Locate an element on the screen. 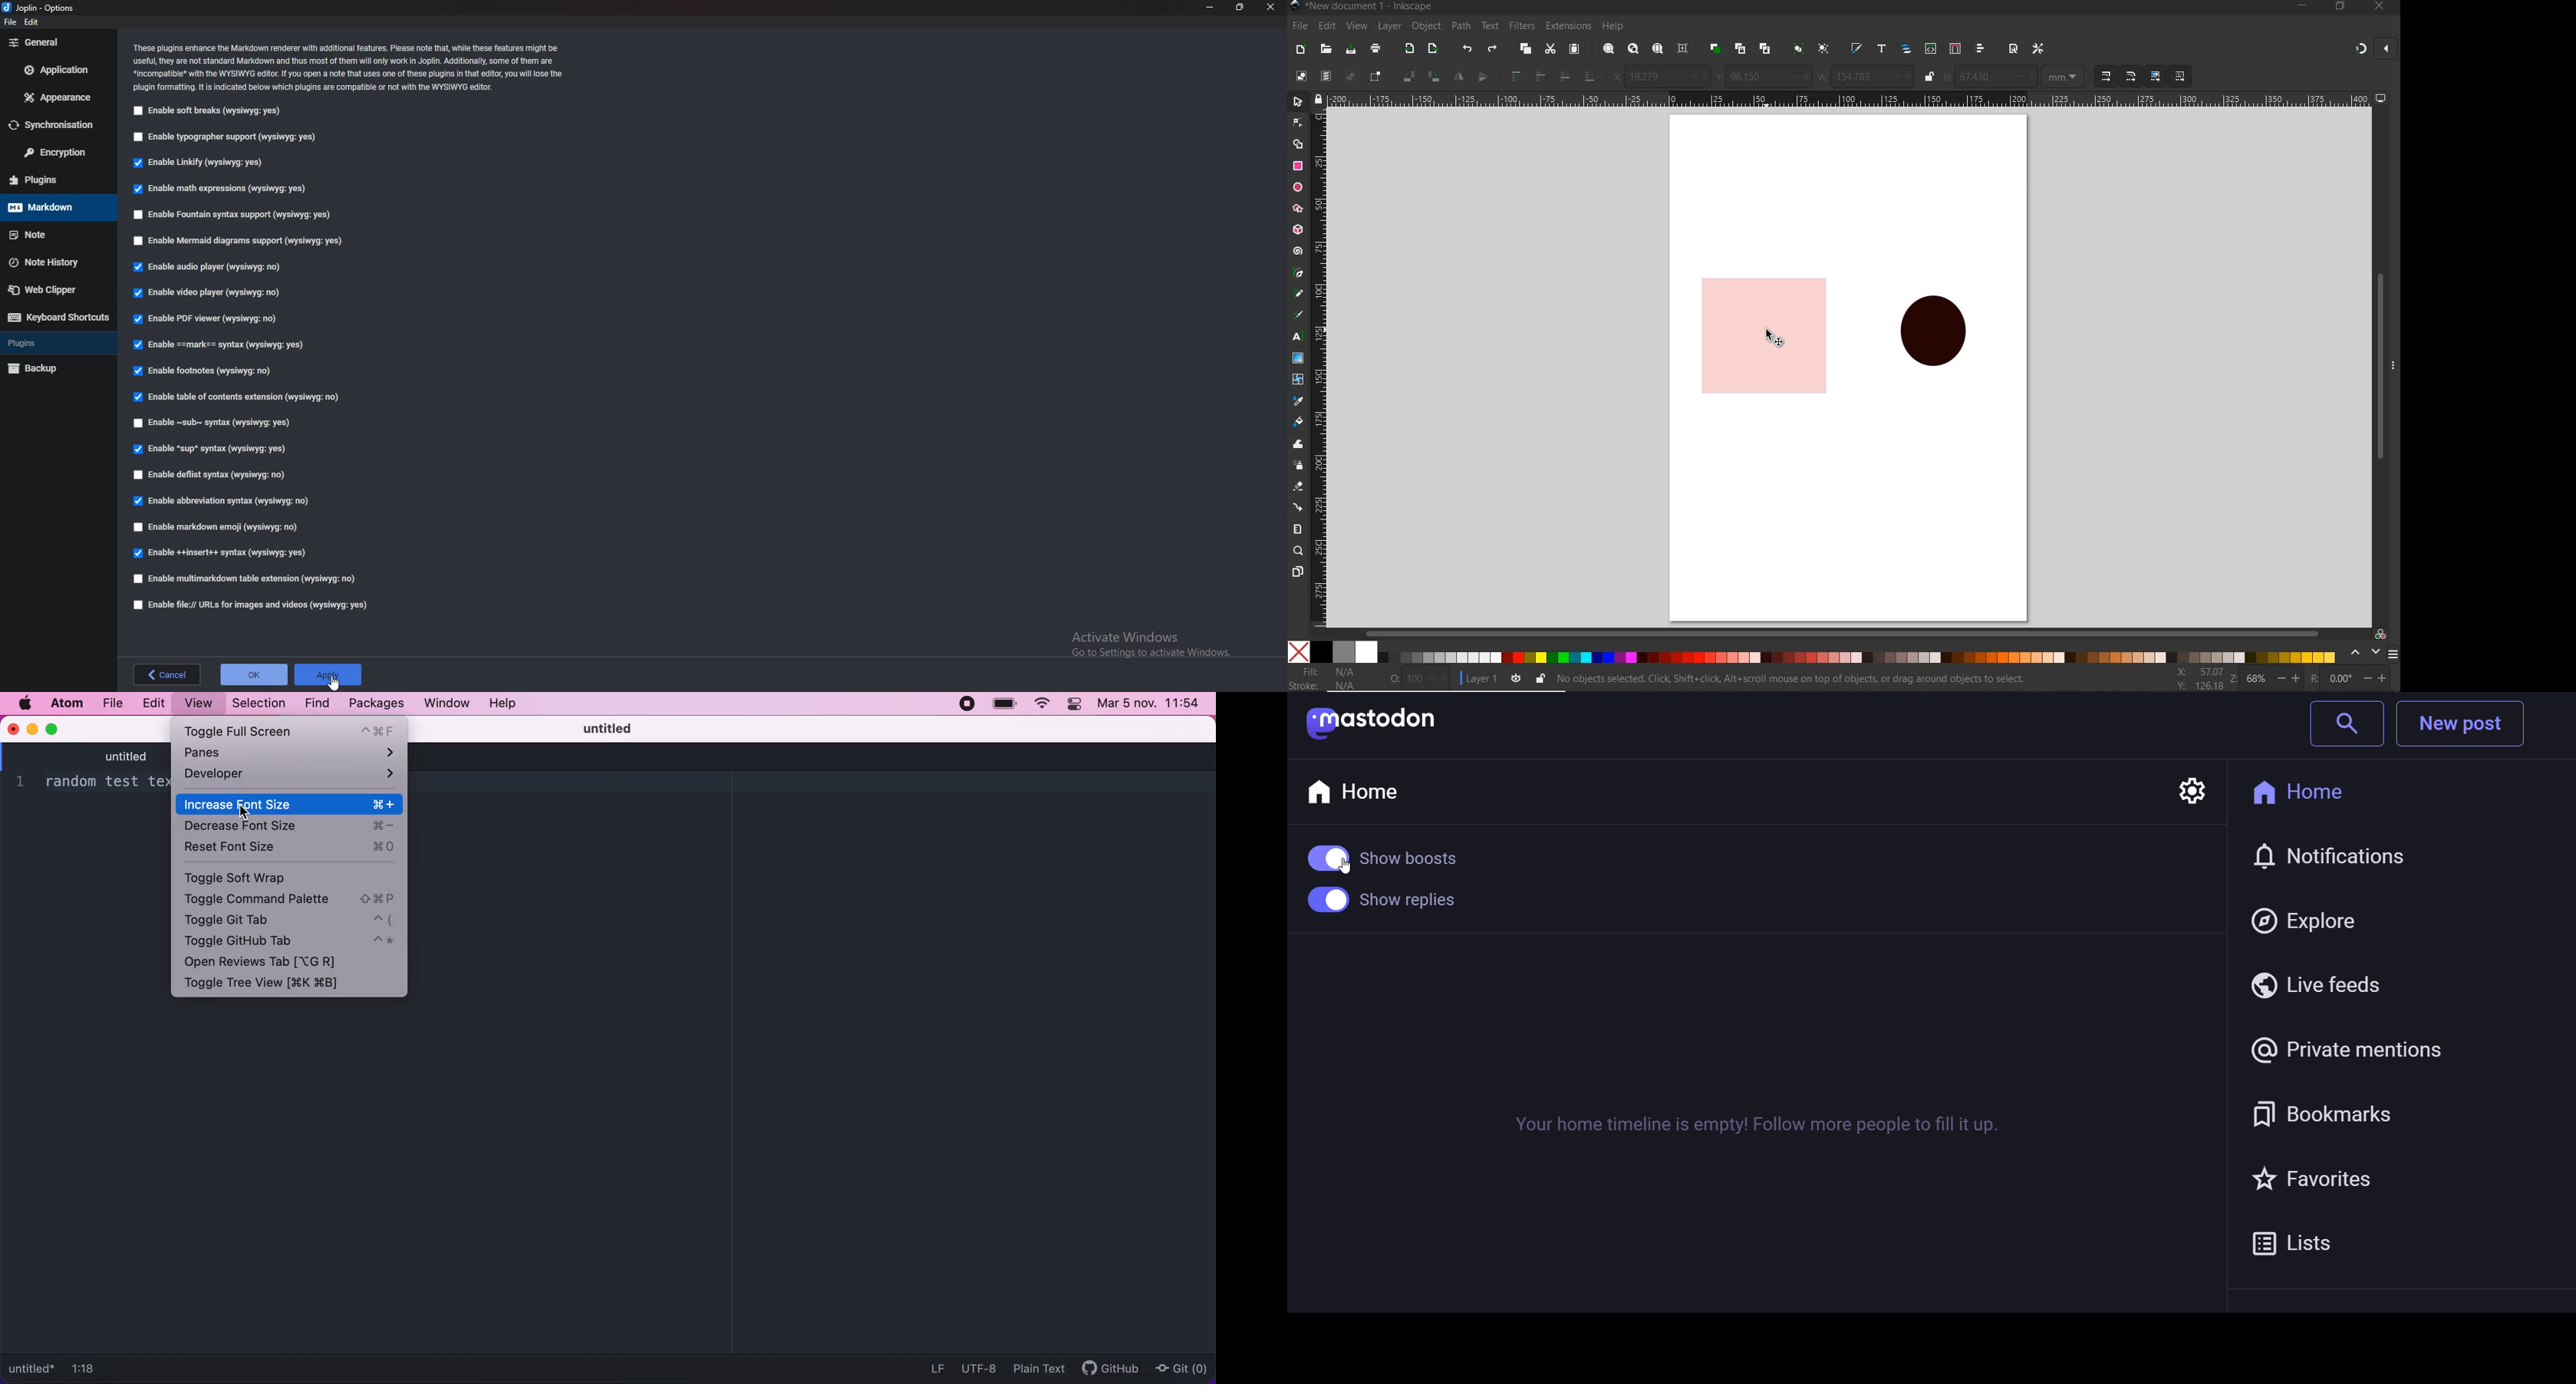 This screenshot has width=2576, height=1400. eraser tool is located at coordinates (1297, 487).